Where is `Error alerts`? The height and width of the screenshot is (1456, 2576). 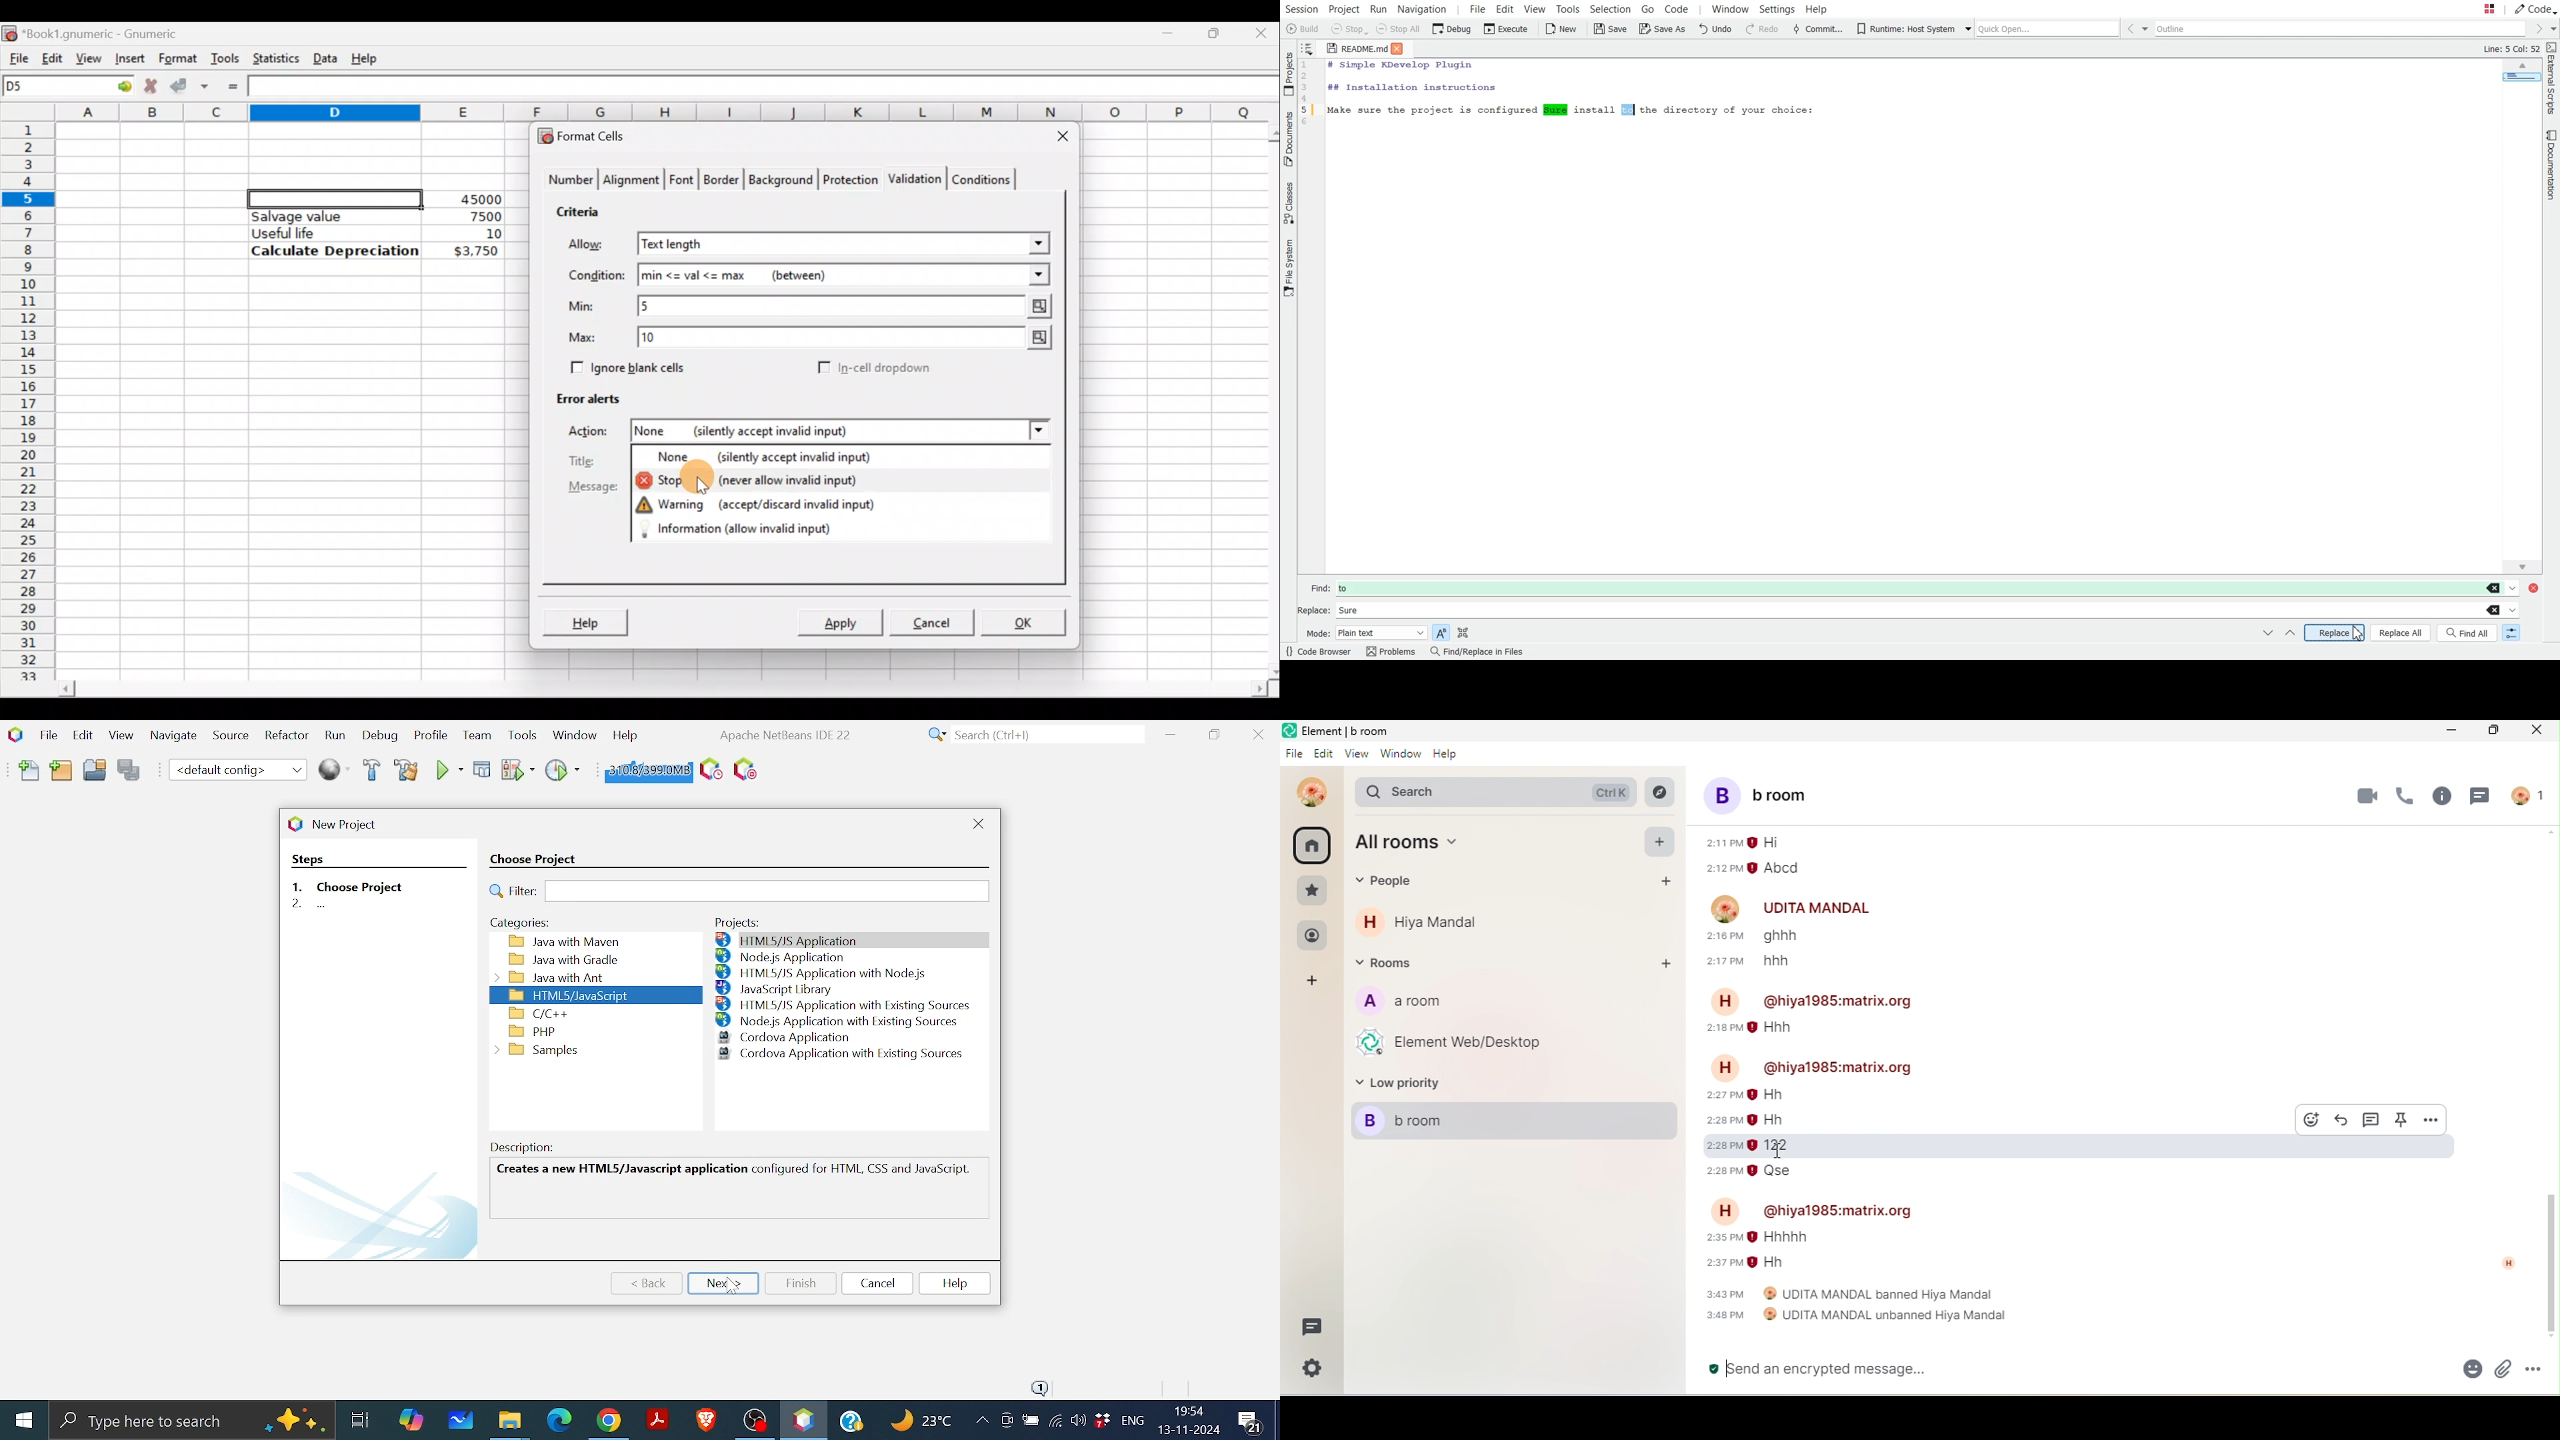 Error alerts is located at coordinates (581, 396).